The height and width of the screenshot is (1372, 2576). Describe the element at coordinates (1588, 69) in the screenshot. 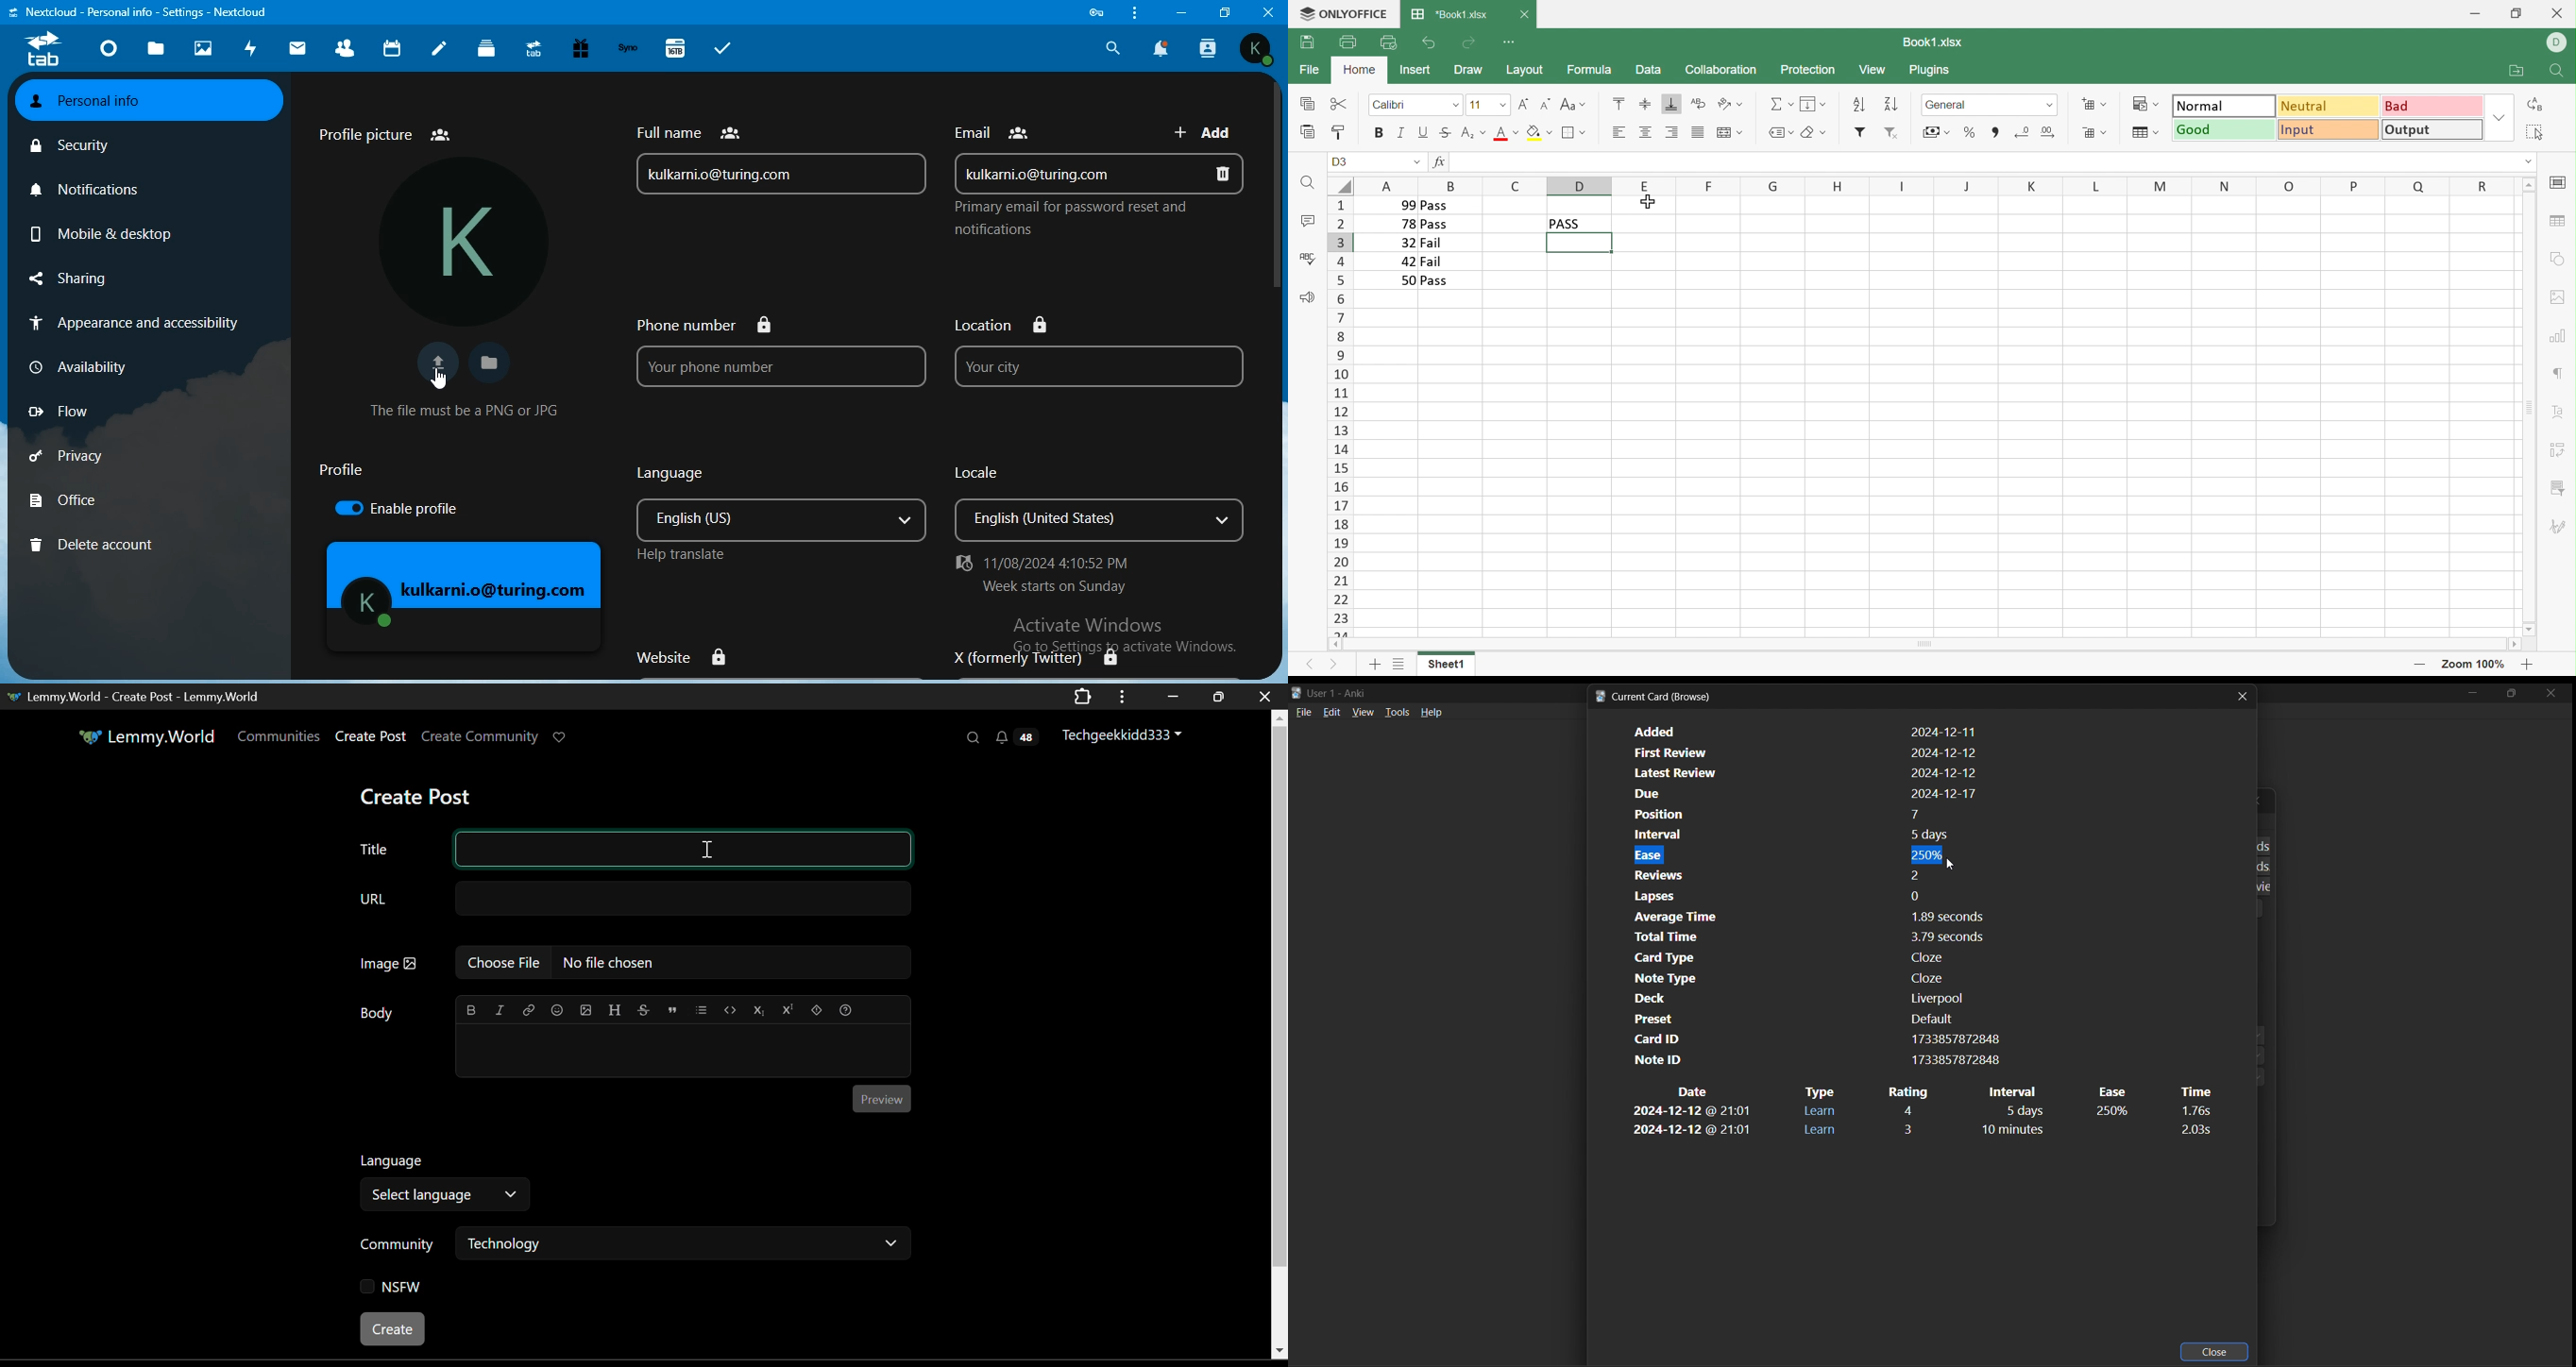

I see `Formula` at that location.